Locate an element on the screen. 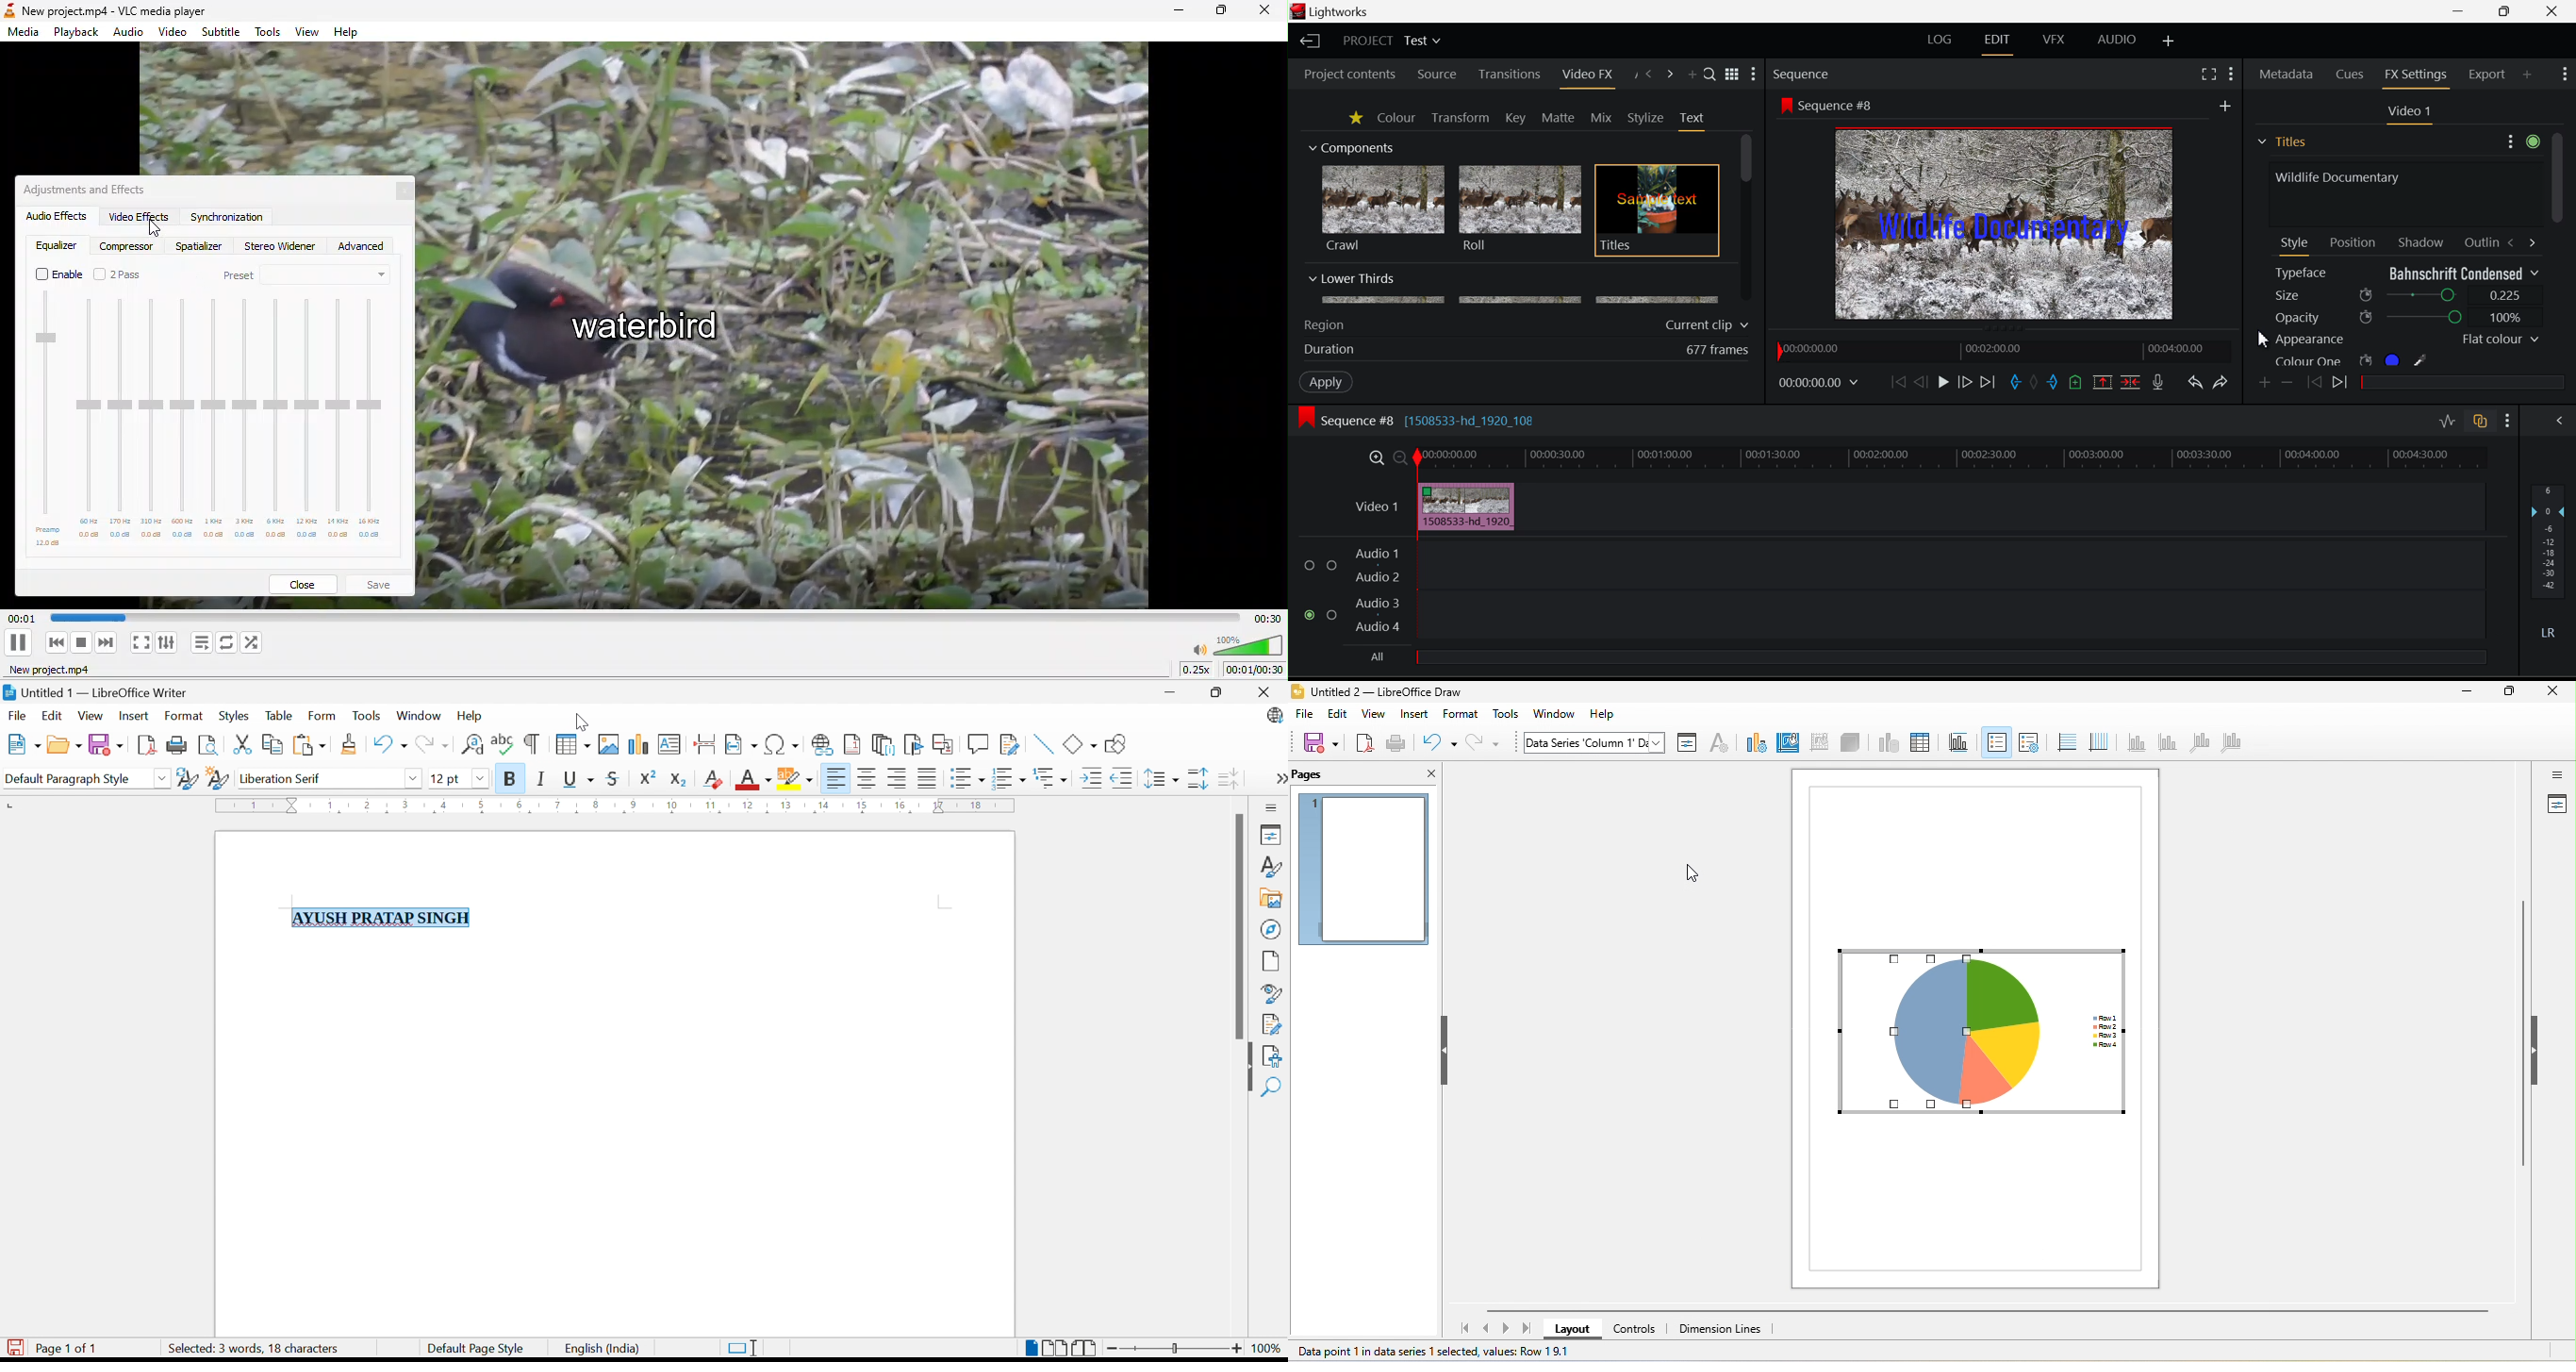 The image size is (2576, 1372). Add keyframe is located at coordinates (2266, 384).